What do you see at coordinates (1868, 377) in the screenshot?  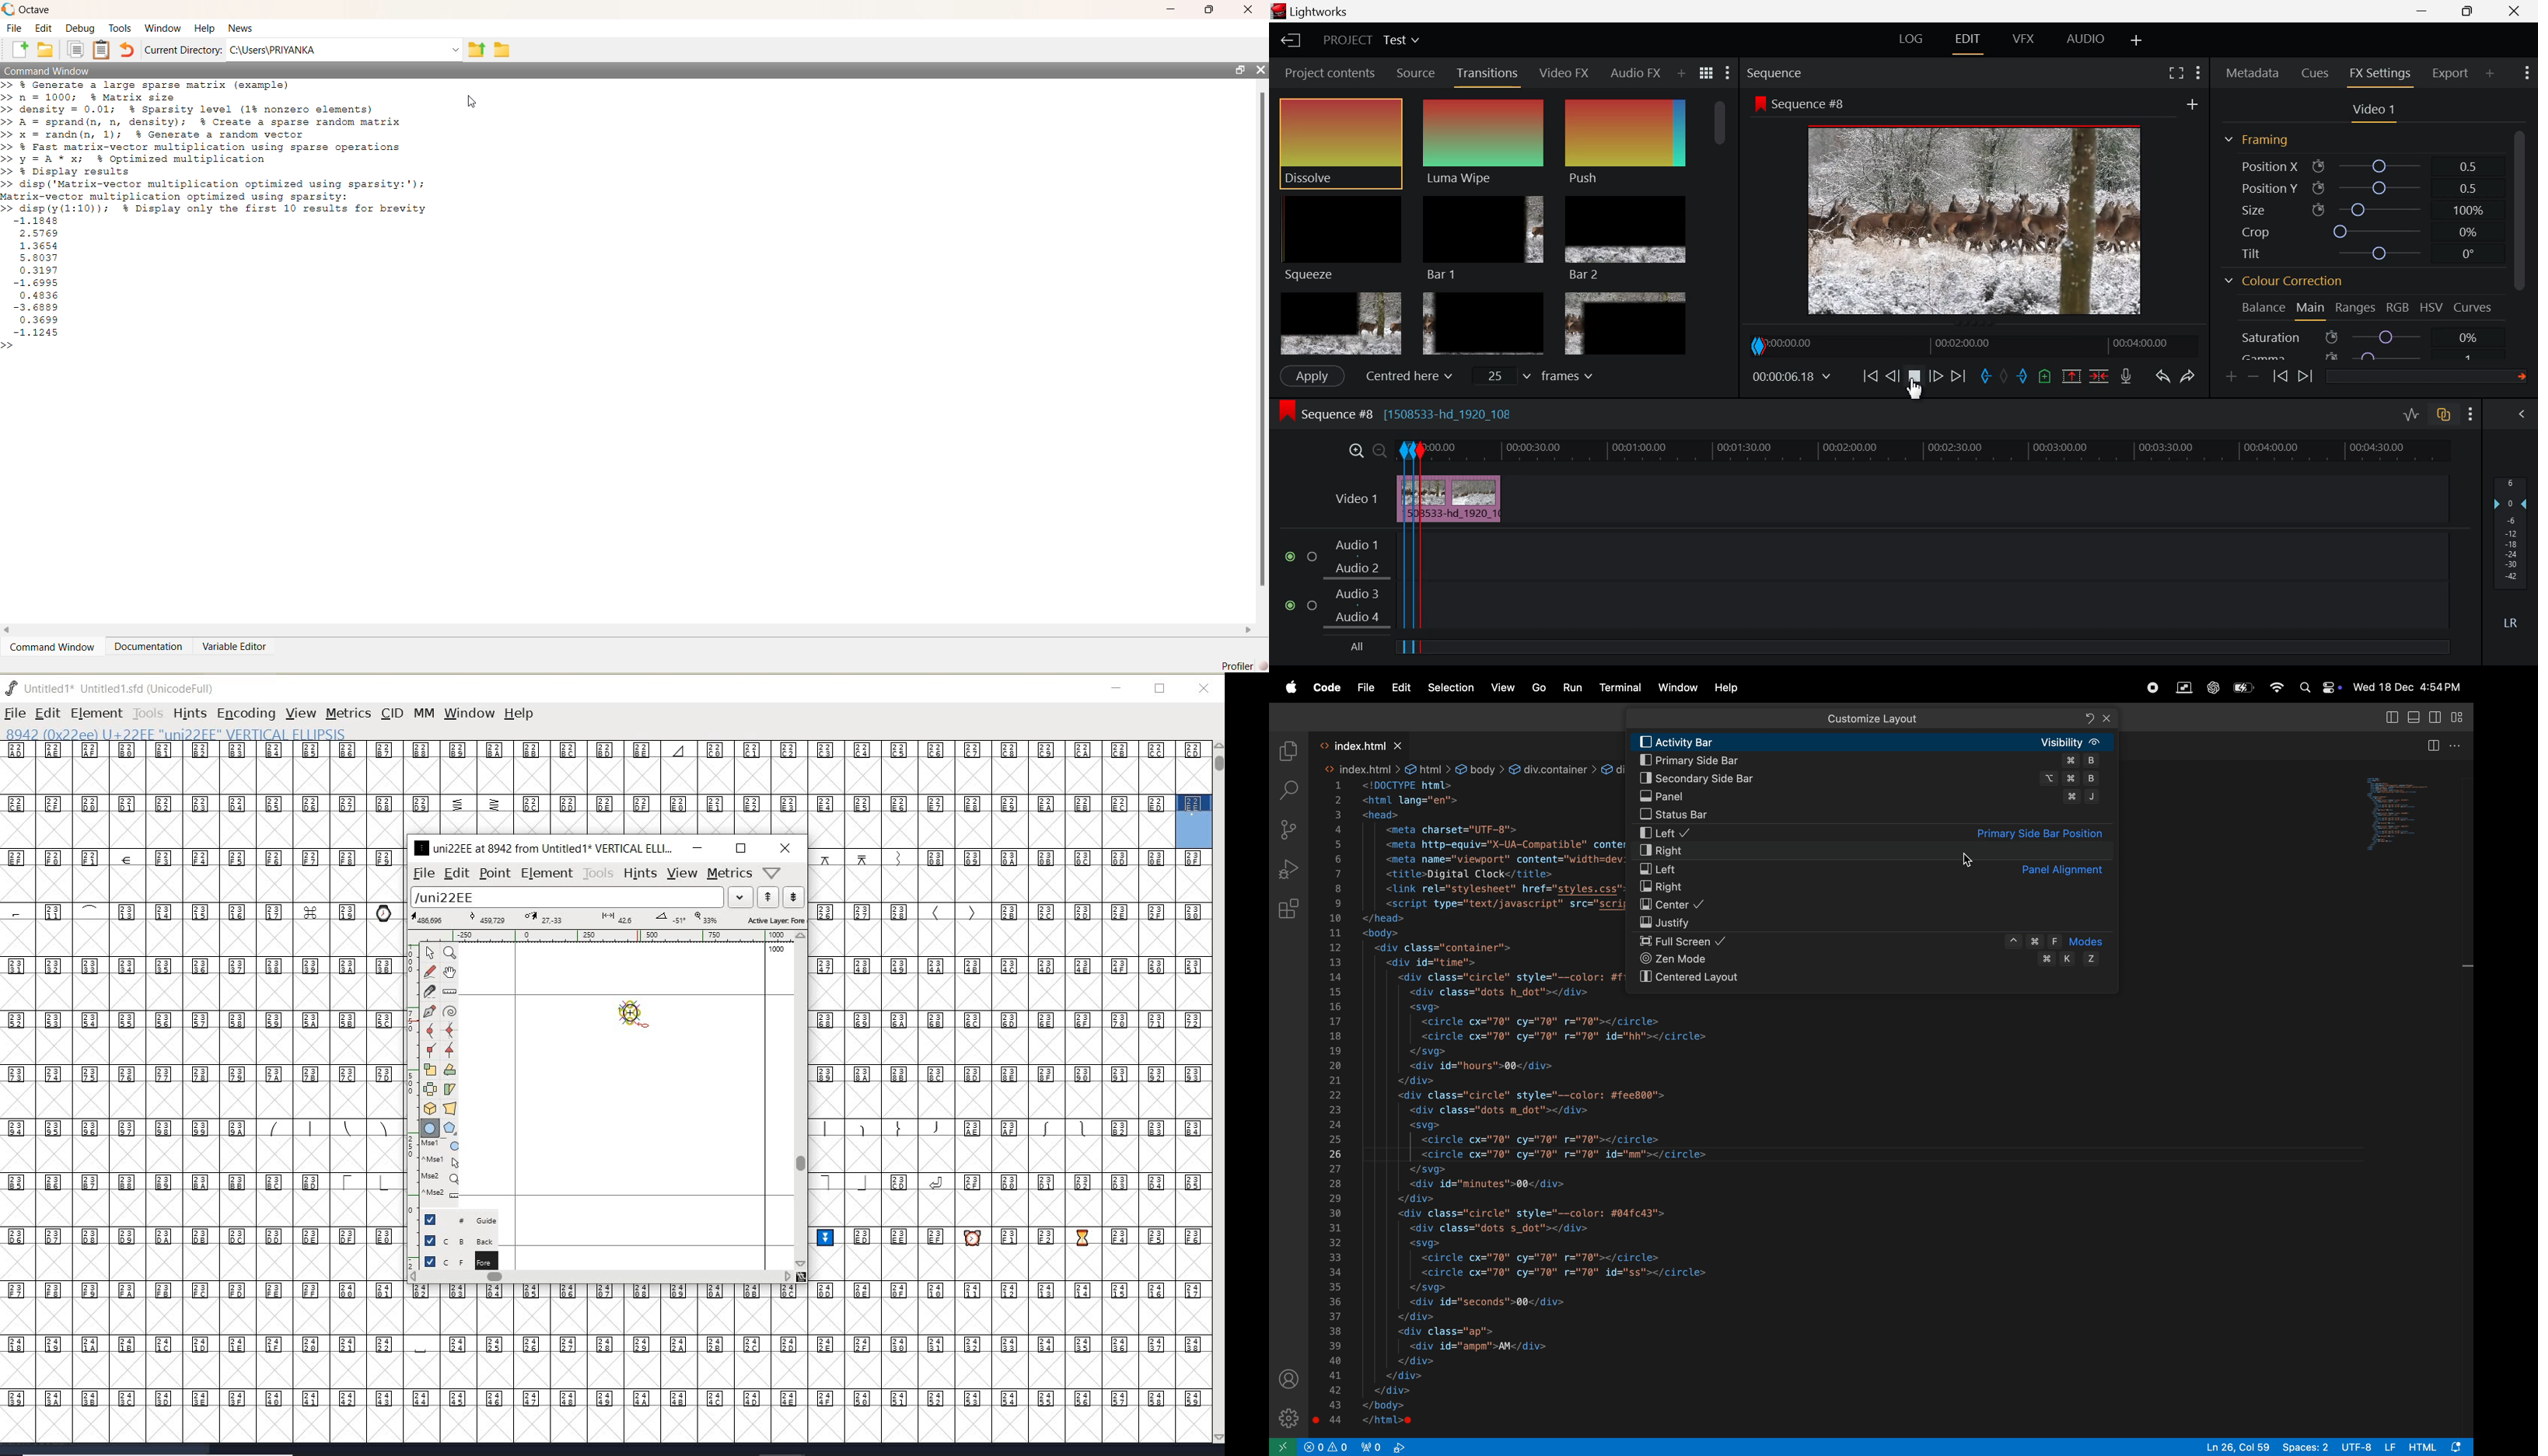 I see `To Beginning` at bounding box center [1868, 377].